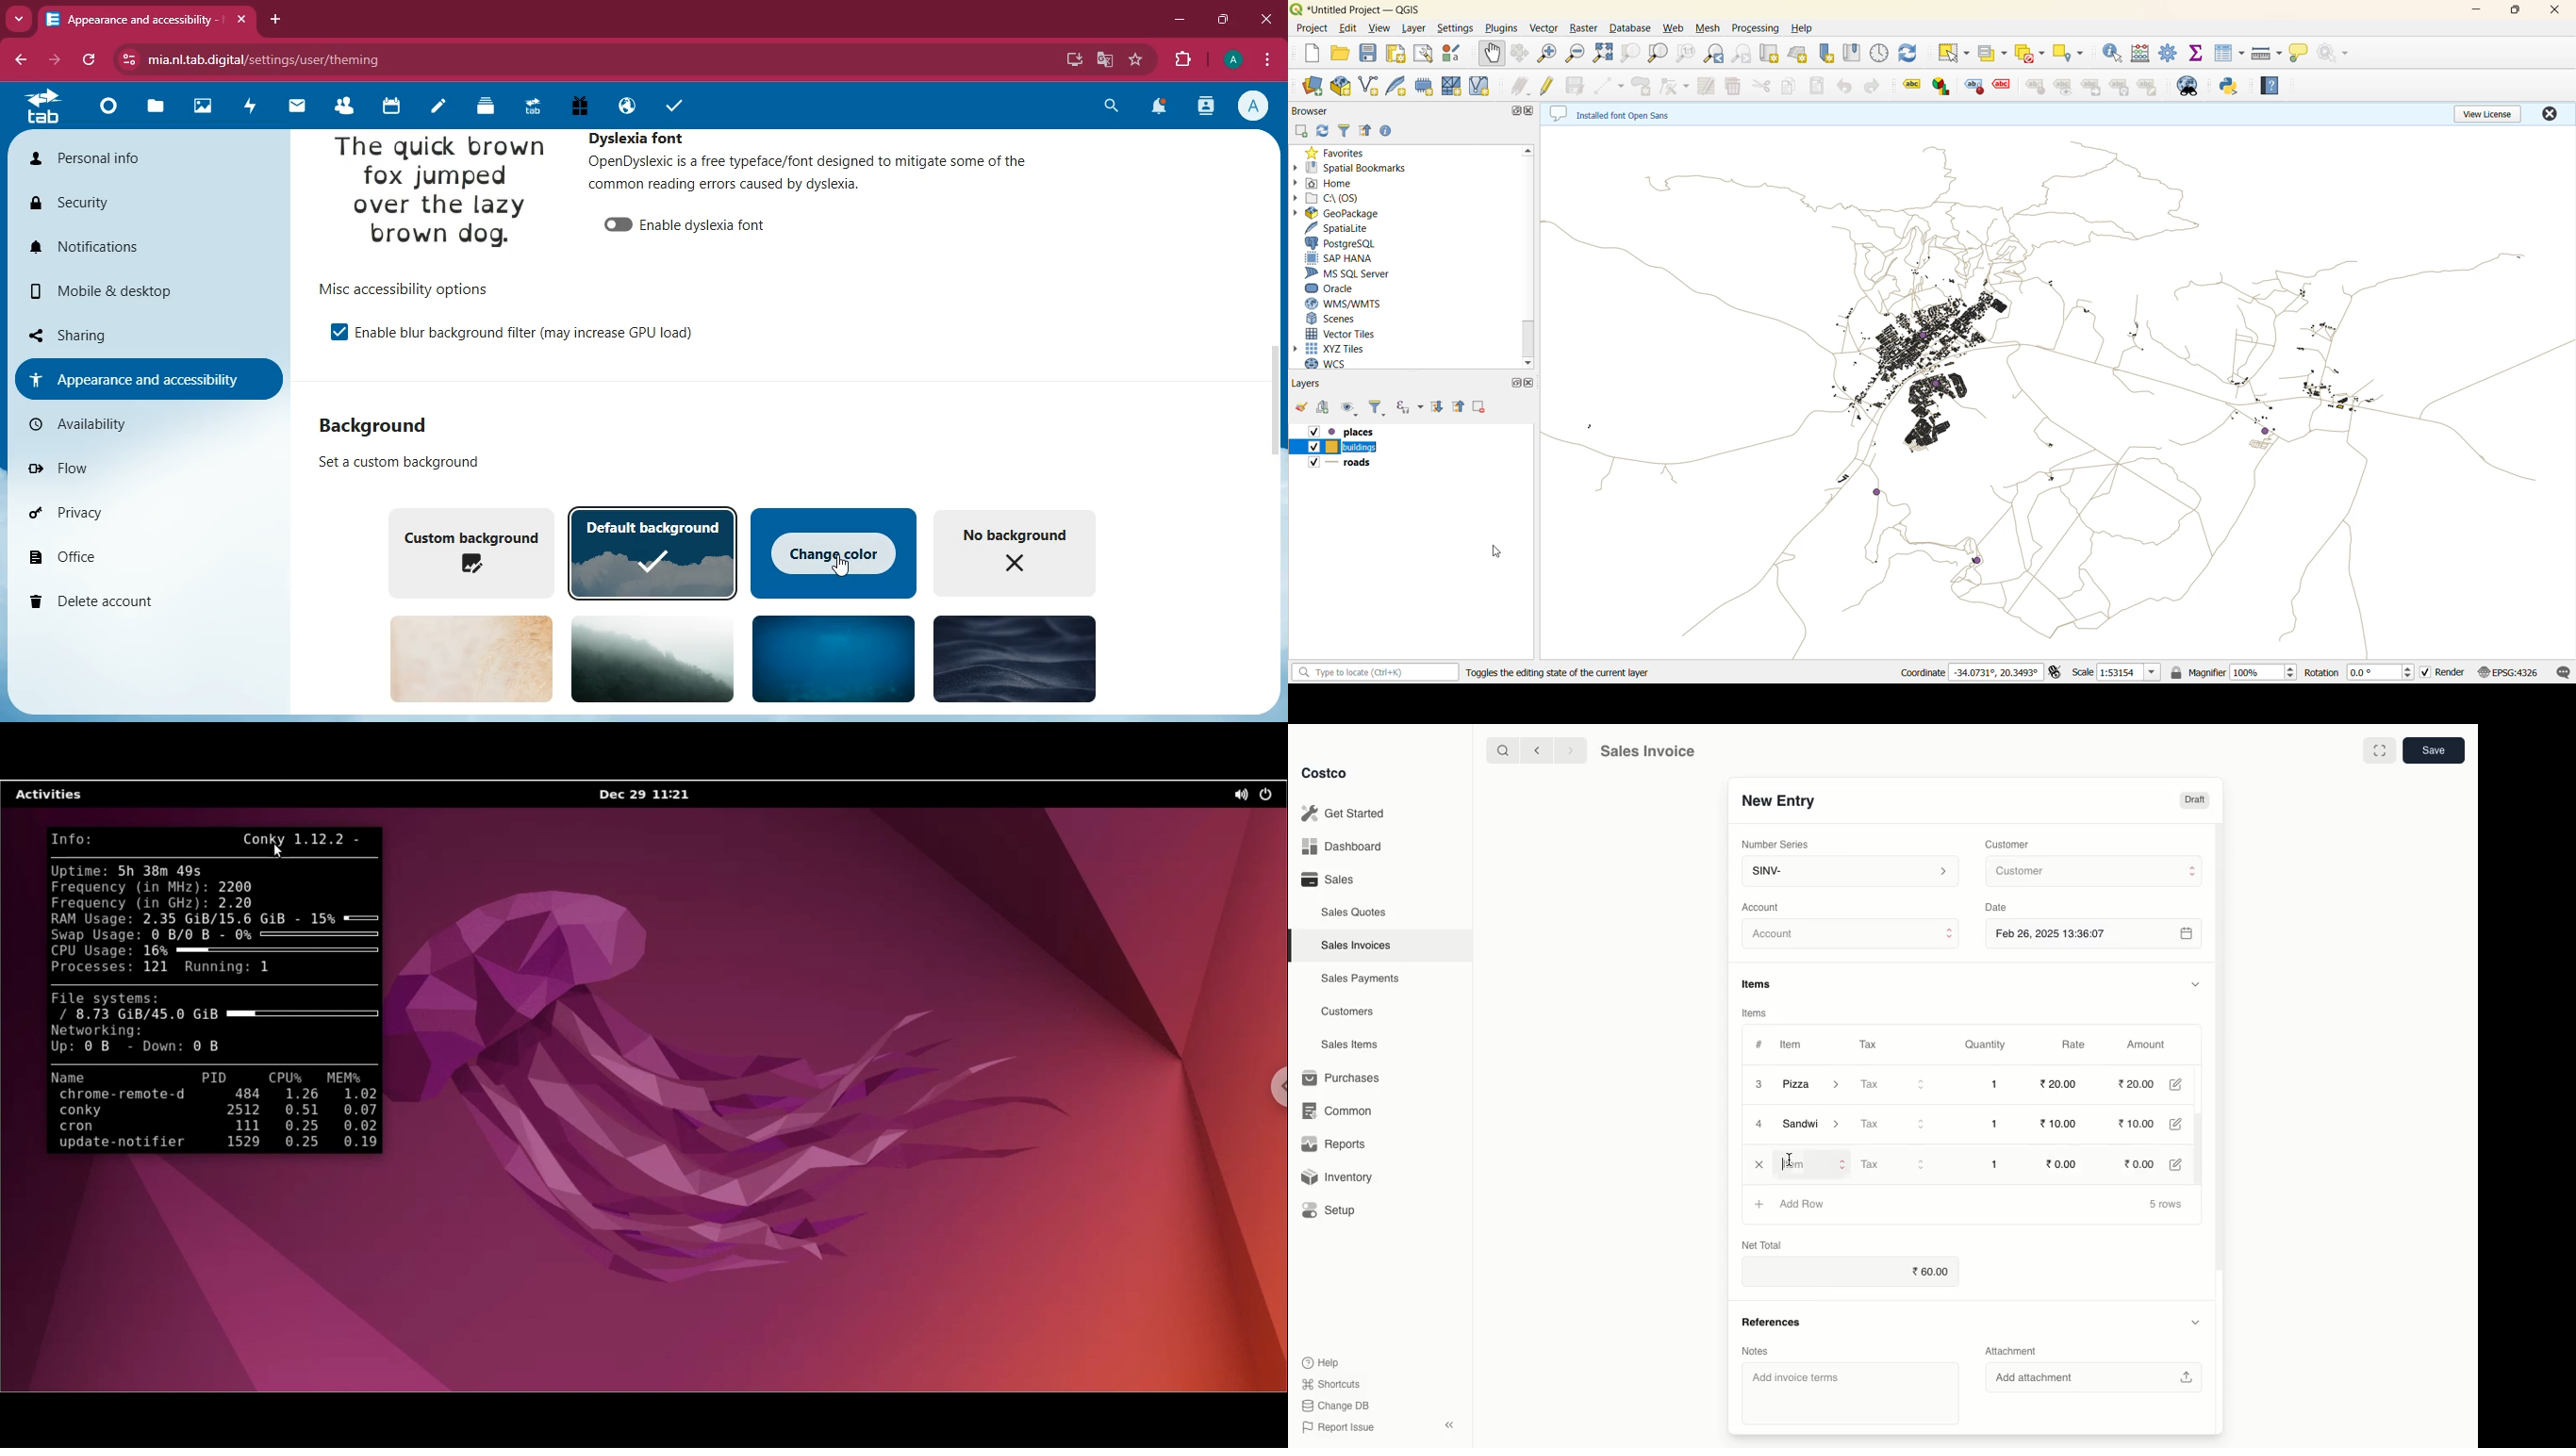 The image size is (2576, 1456). Describe the element at coordinates (2195, 984) in the screenshot. I see `Hide` at that location.